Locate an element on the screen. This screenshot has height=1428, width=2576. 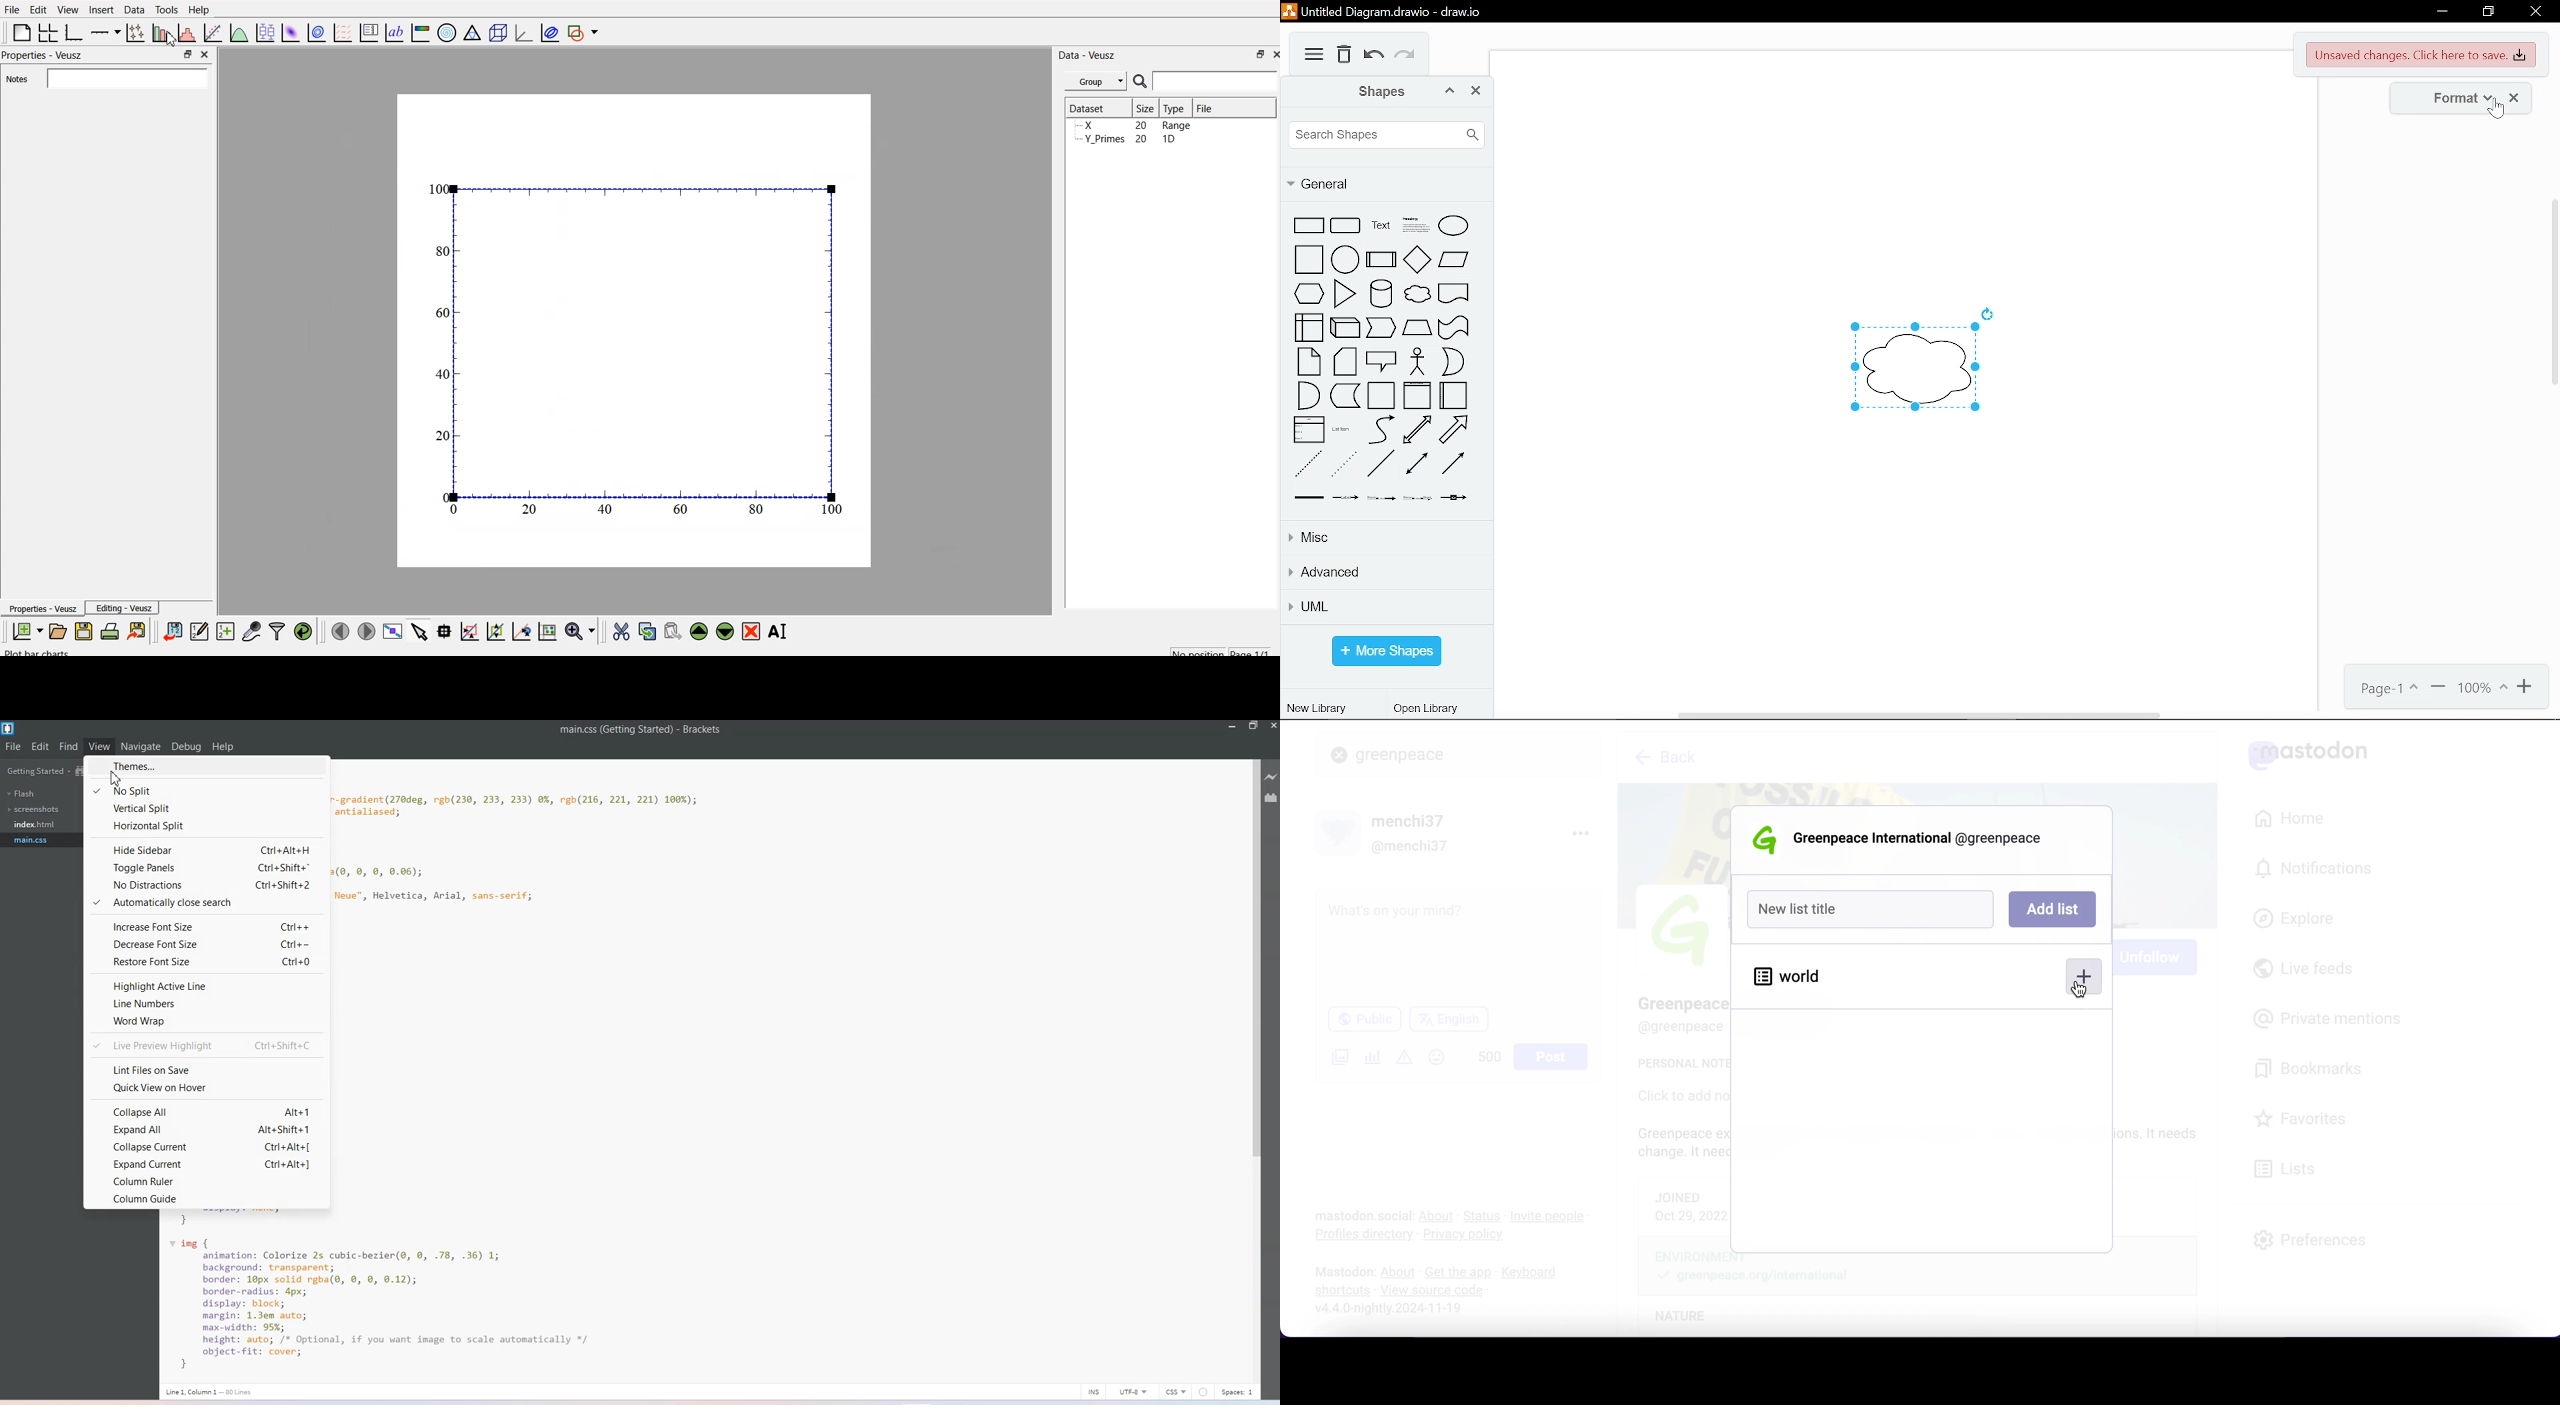
new list title is located at coordinates (1871, 909).